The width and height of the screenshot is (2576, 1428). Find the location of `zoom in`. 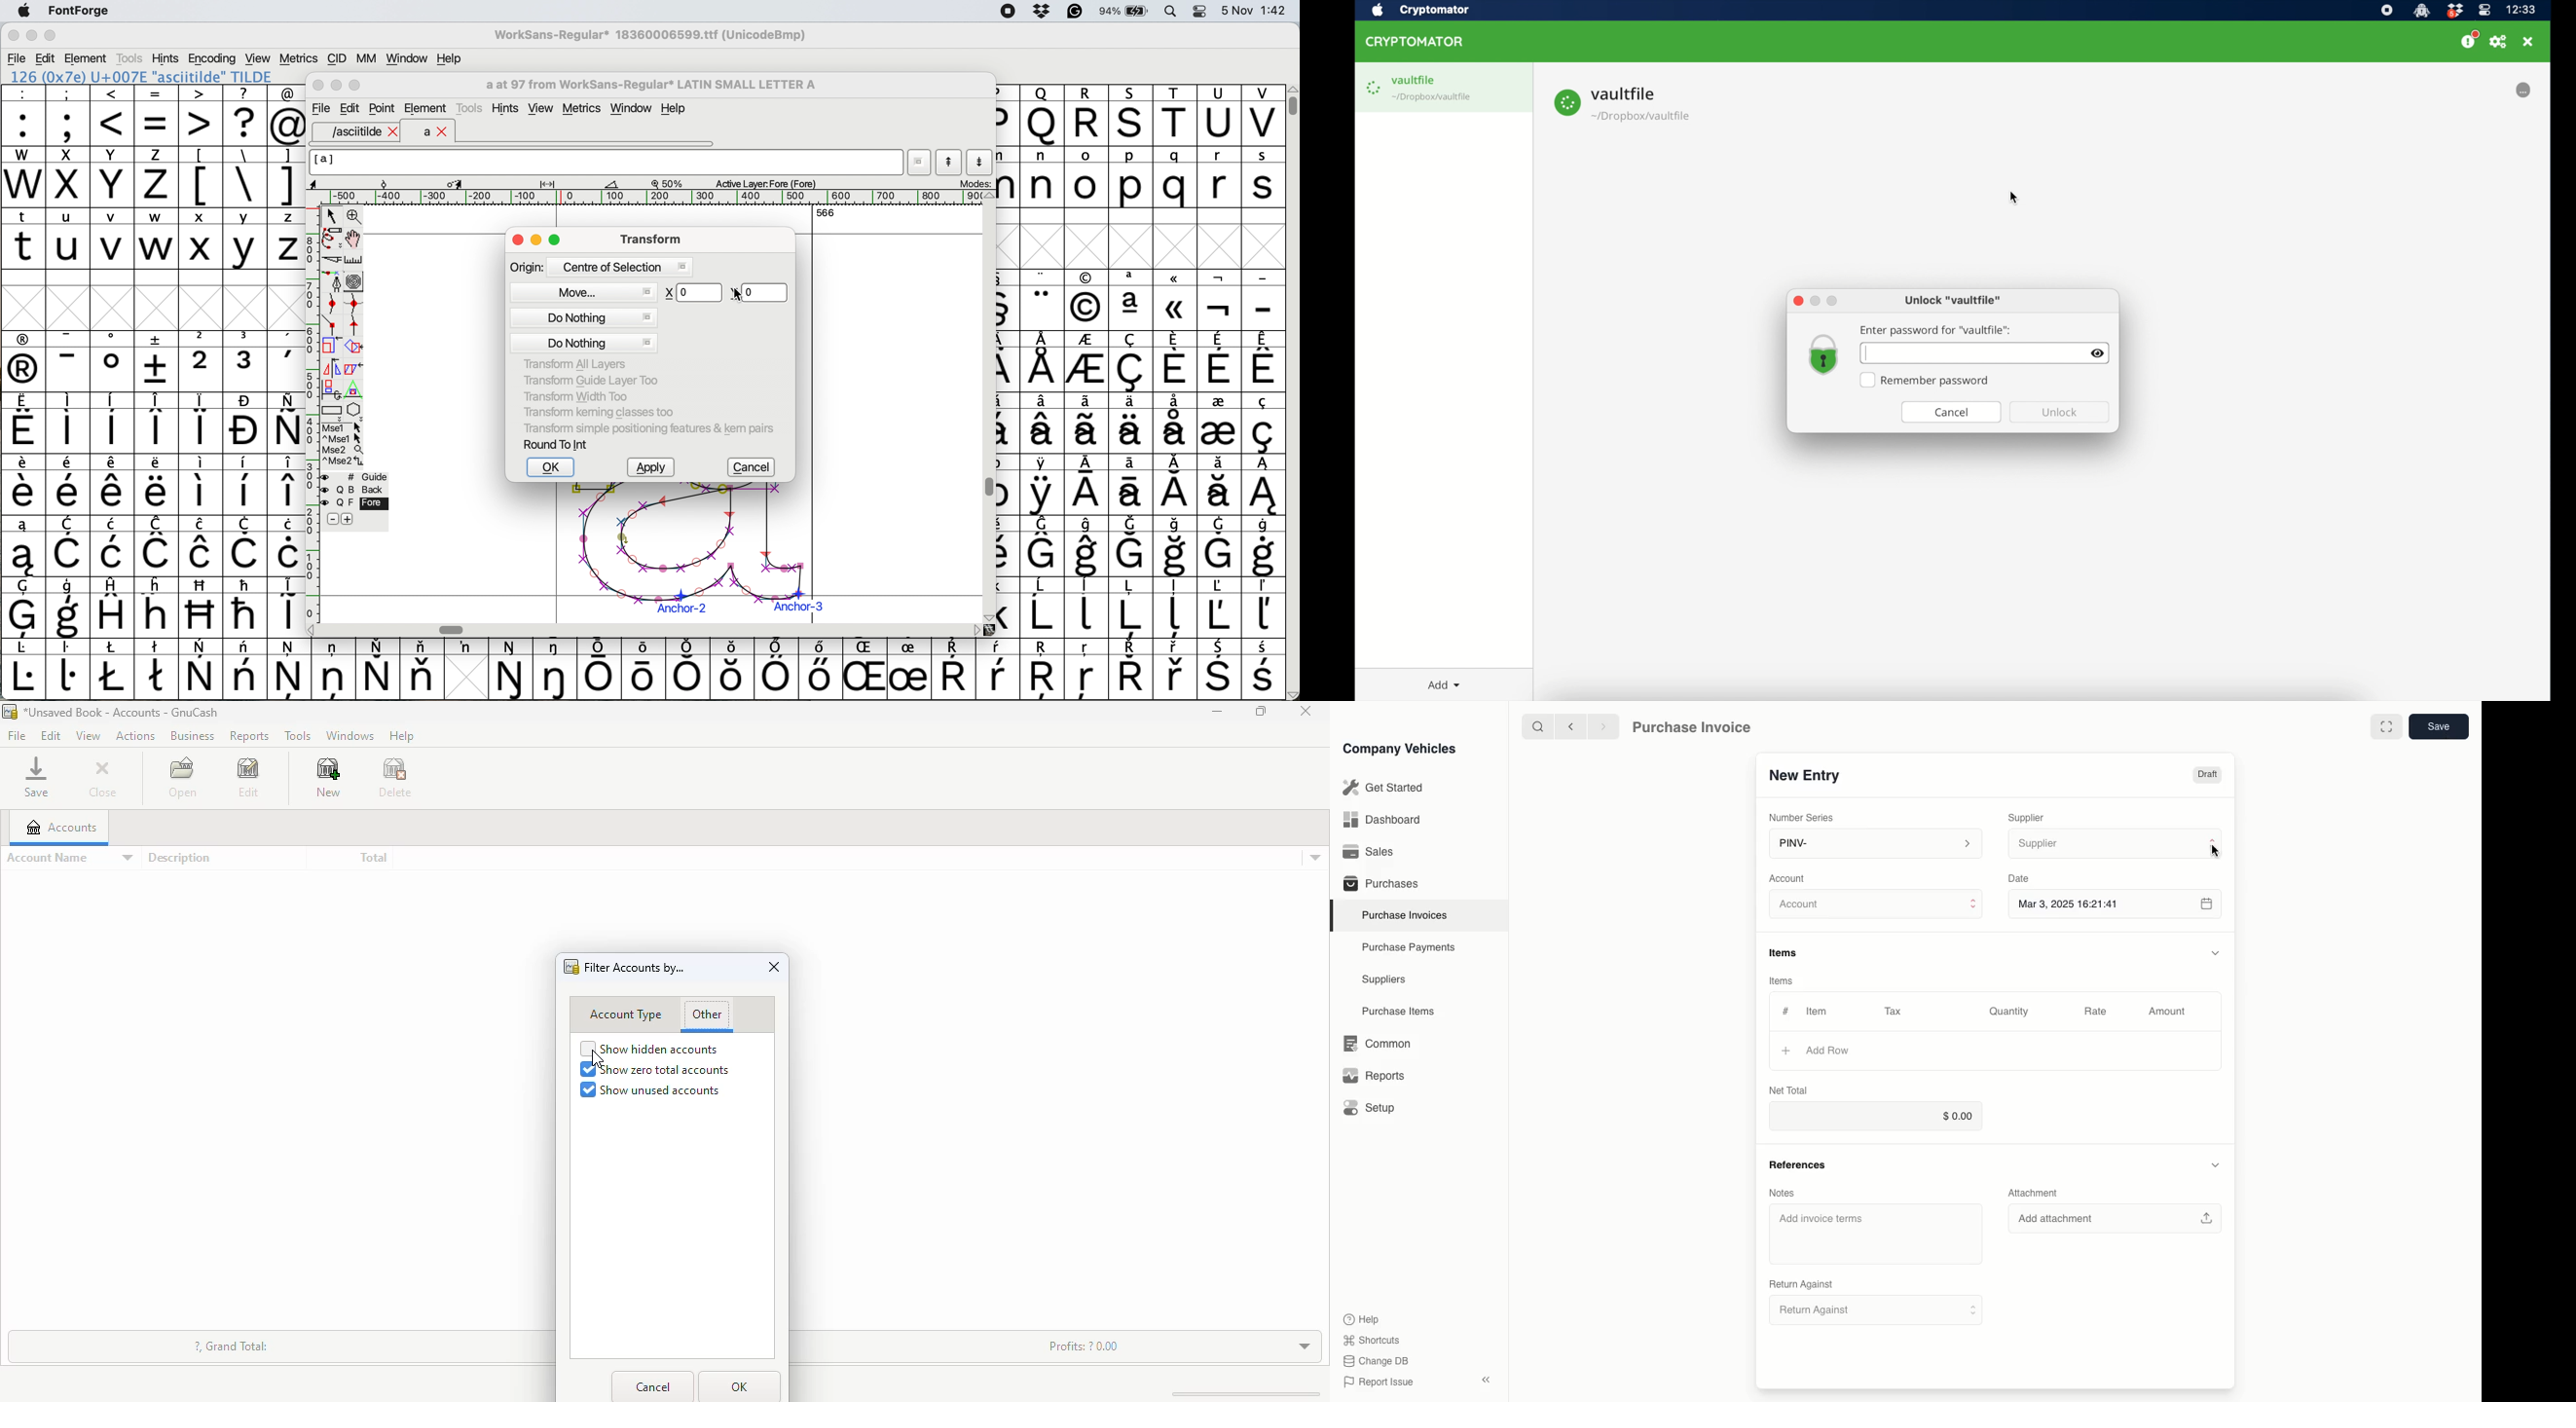

zoom in is located at coordinates (356, 218).